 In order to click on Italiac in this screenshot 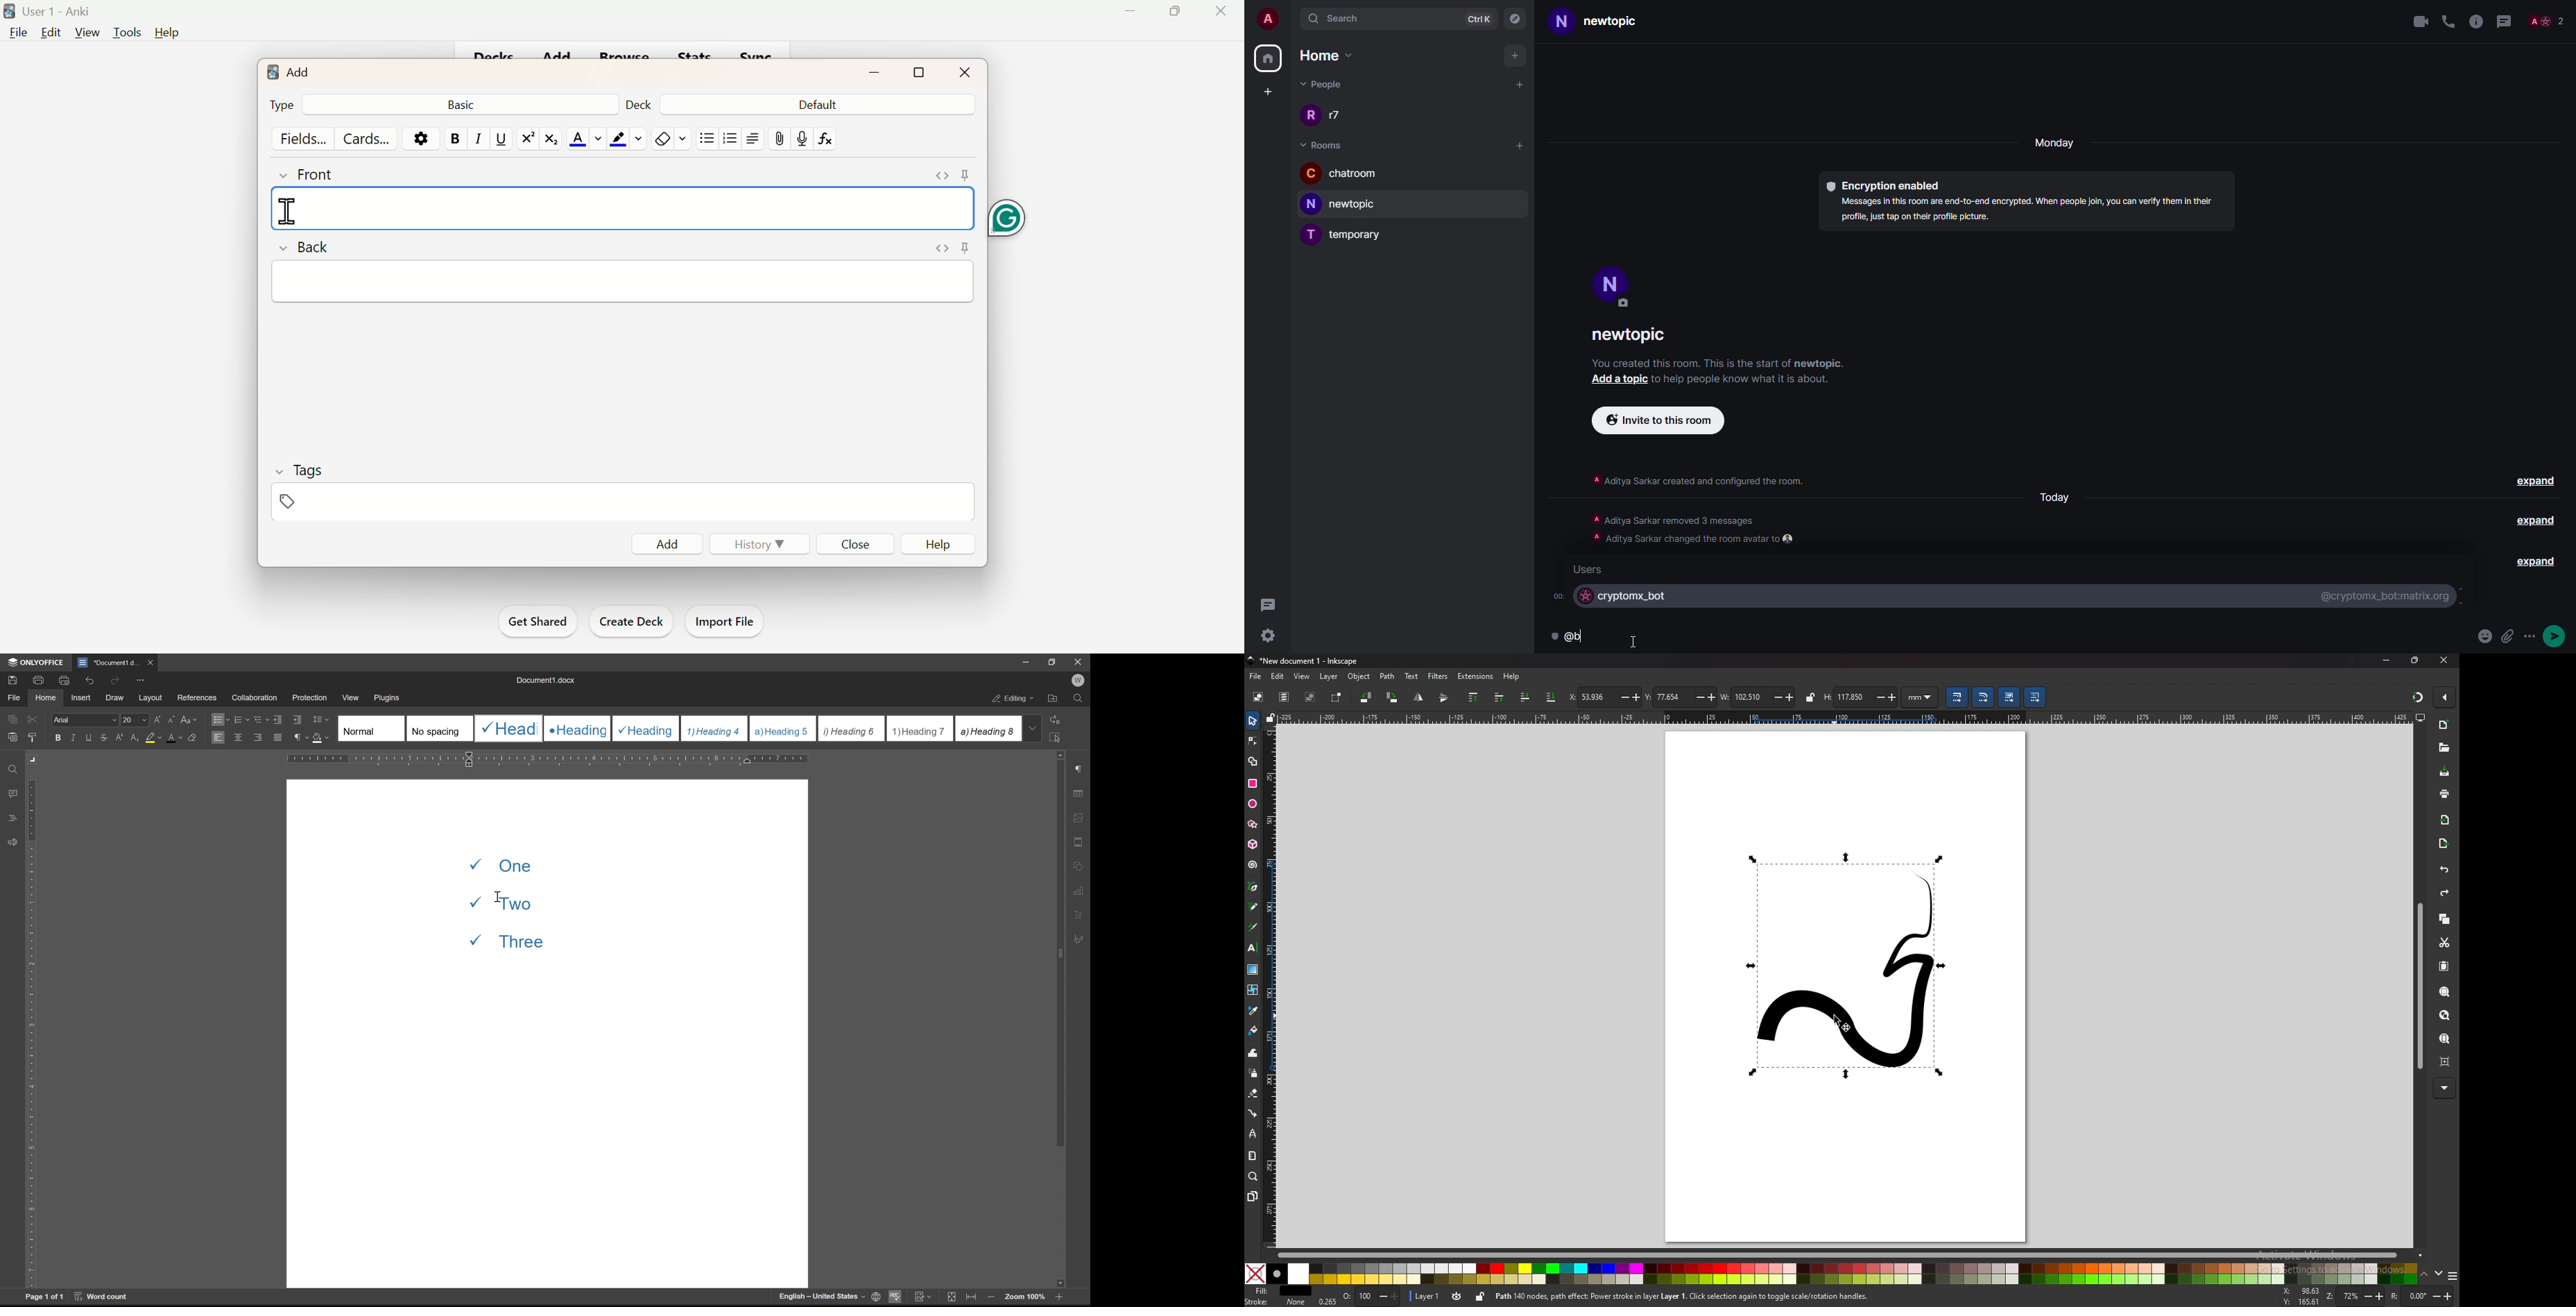, I will do `click(478, 137)`.